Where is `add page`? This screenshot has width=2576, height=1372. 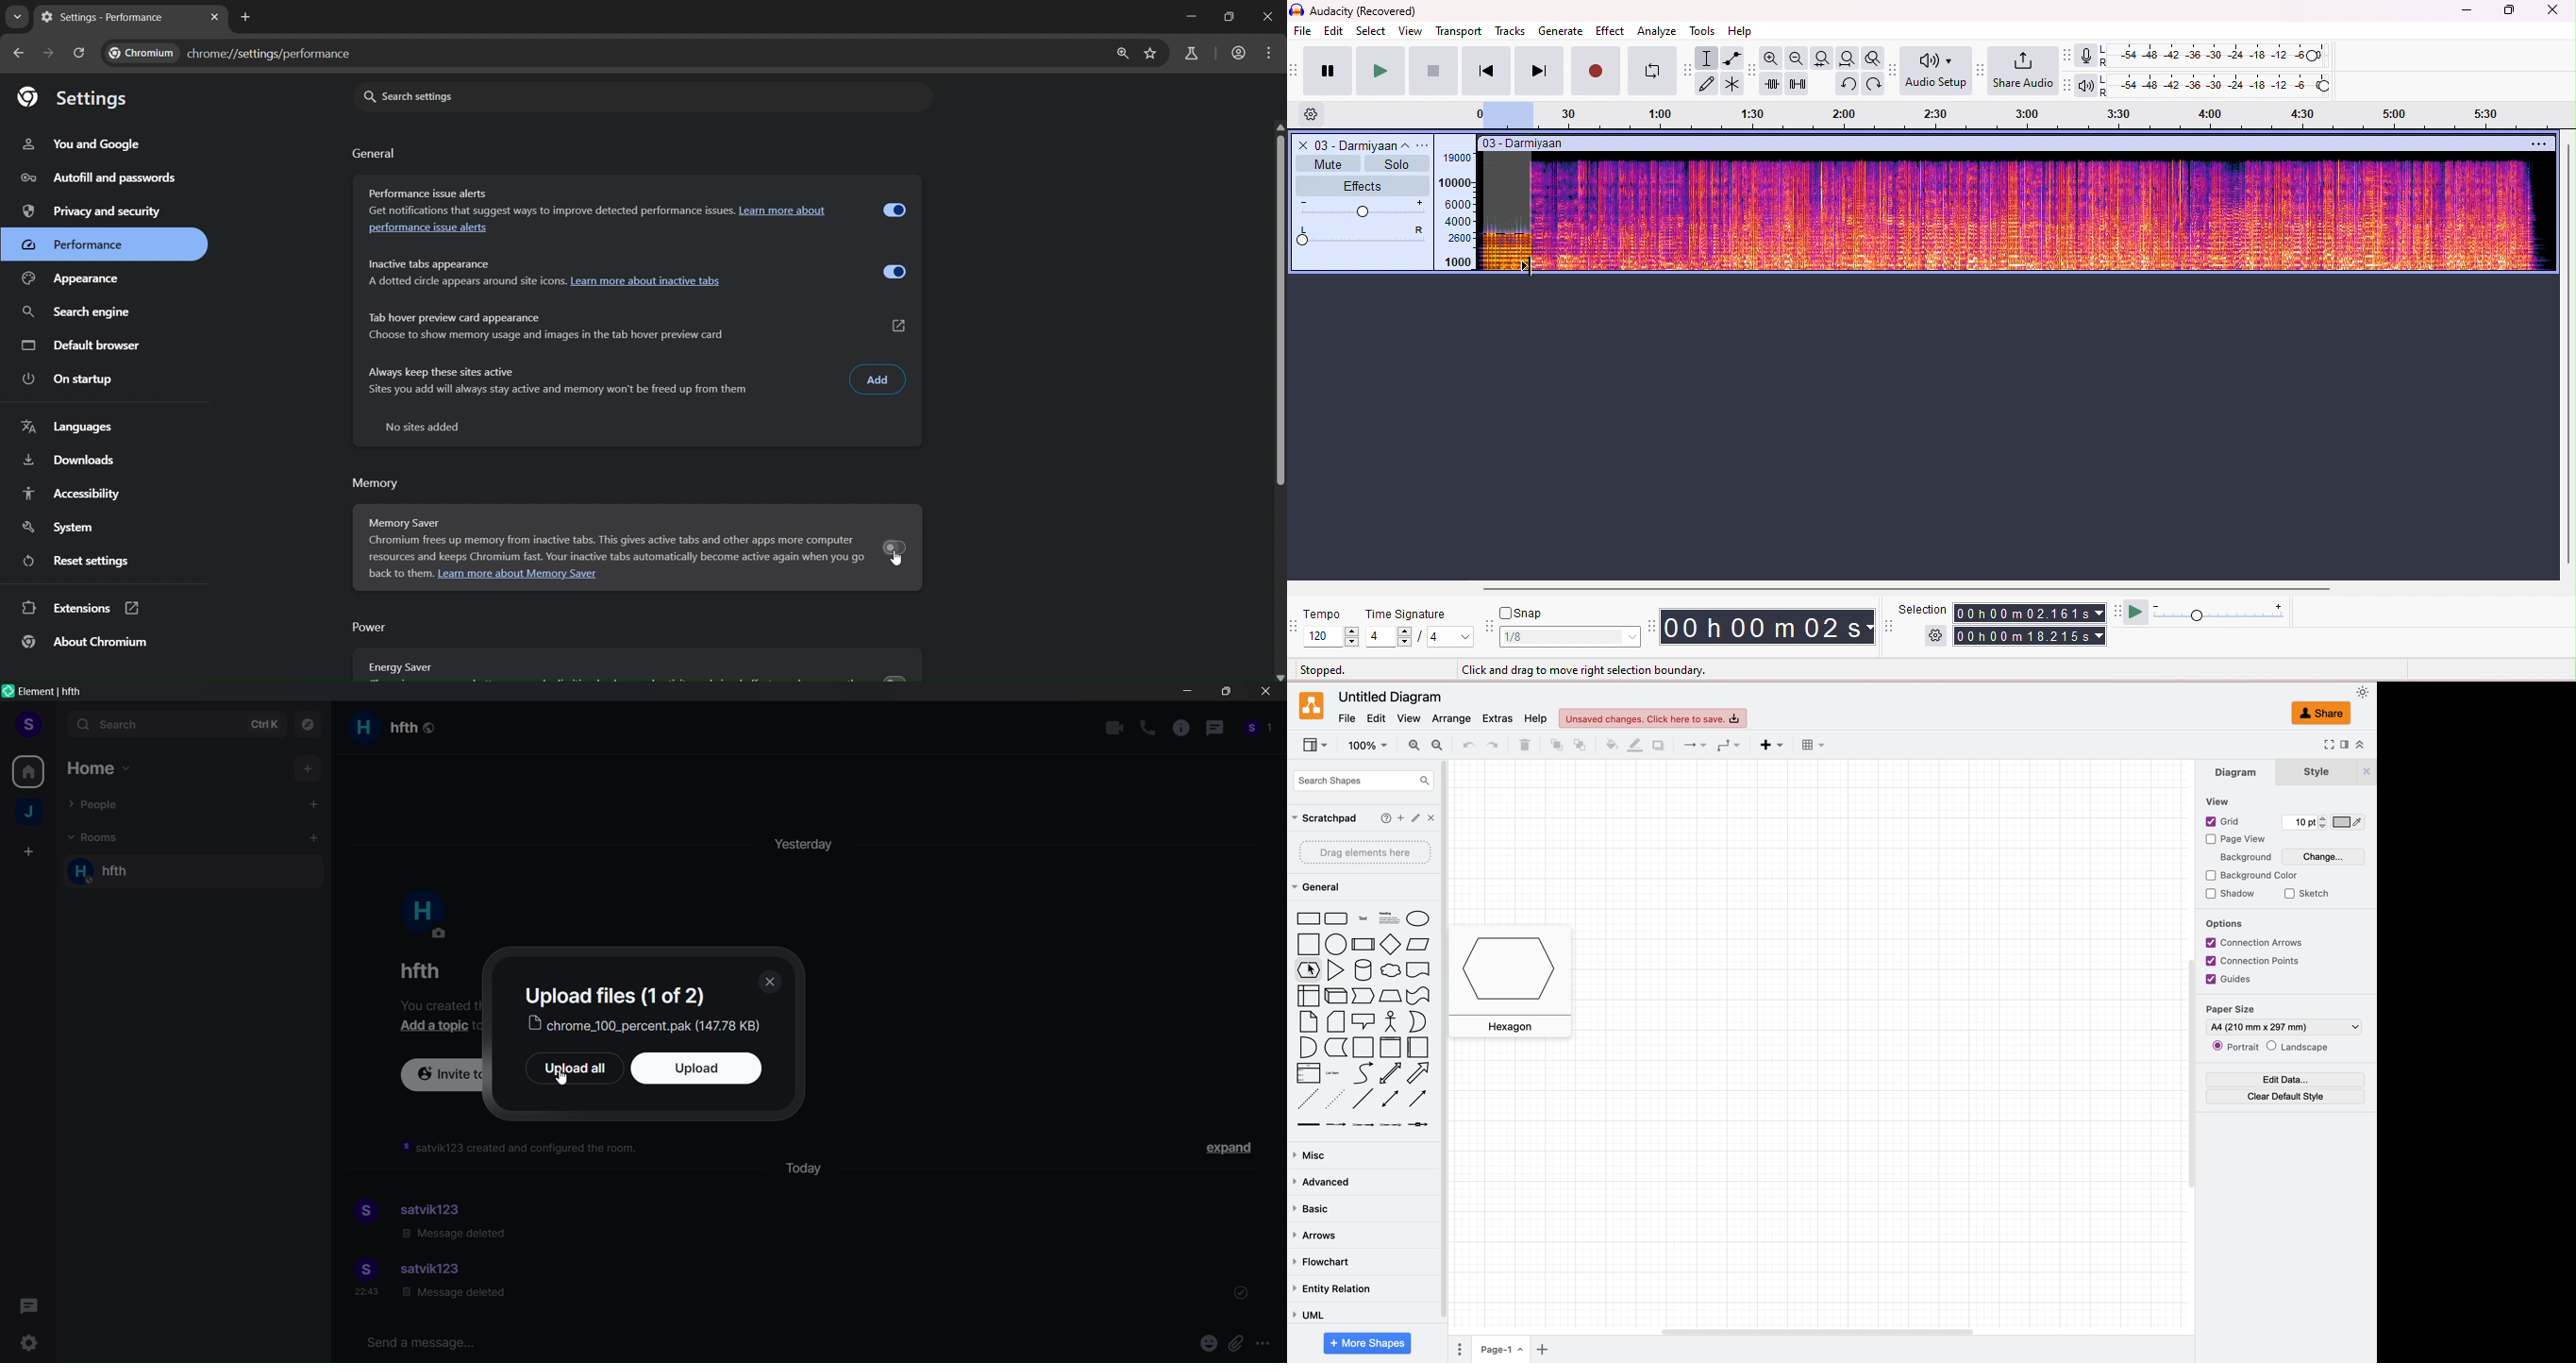 add page is located at coordinates (1549, 1350).